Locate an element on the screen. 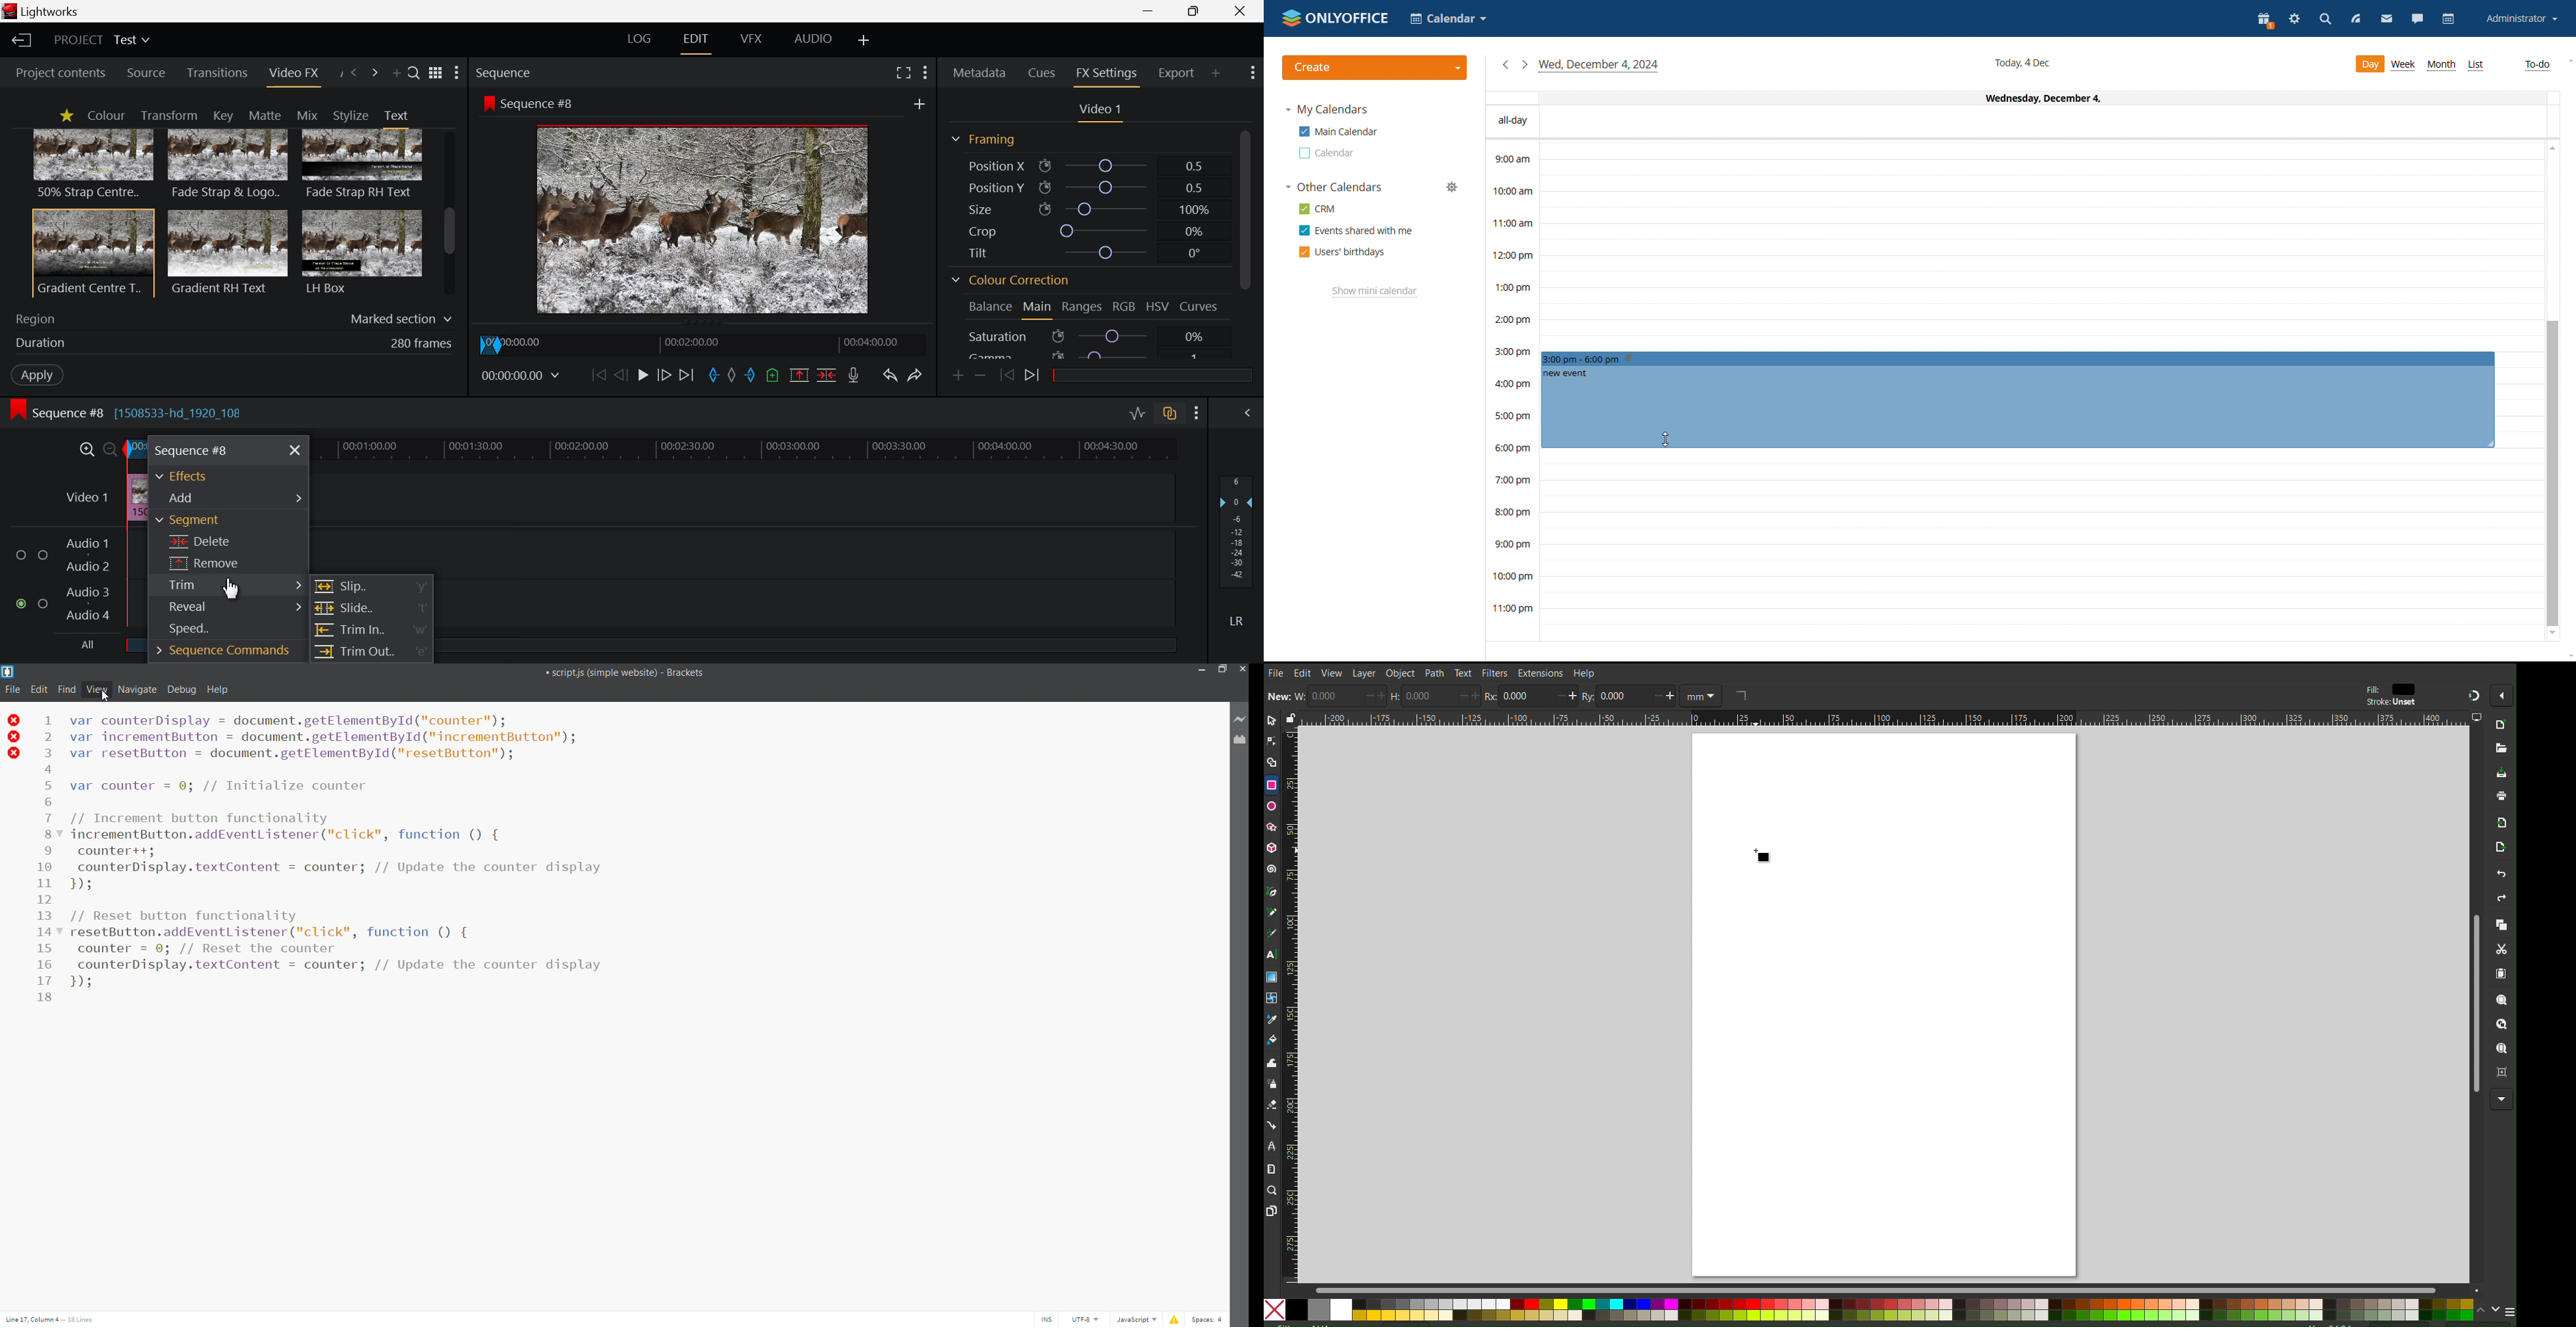 The image size is (2576, 1344). Fade Strap & Logo is located at coordinates (228, 166).